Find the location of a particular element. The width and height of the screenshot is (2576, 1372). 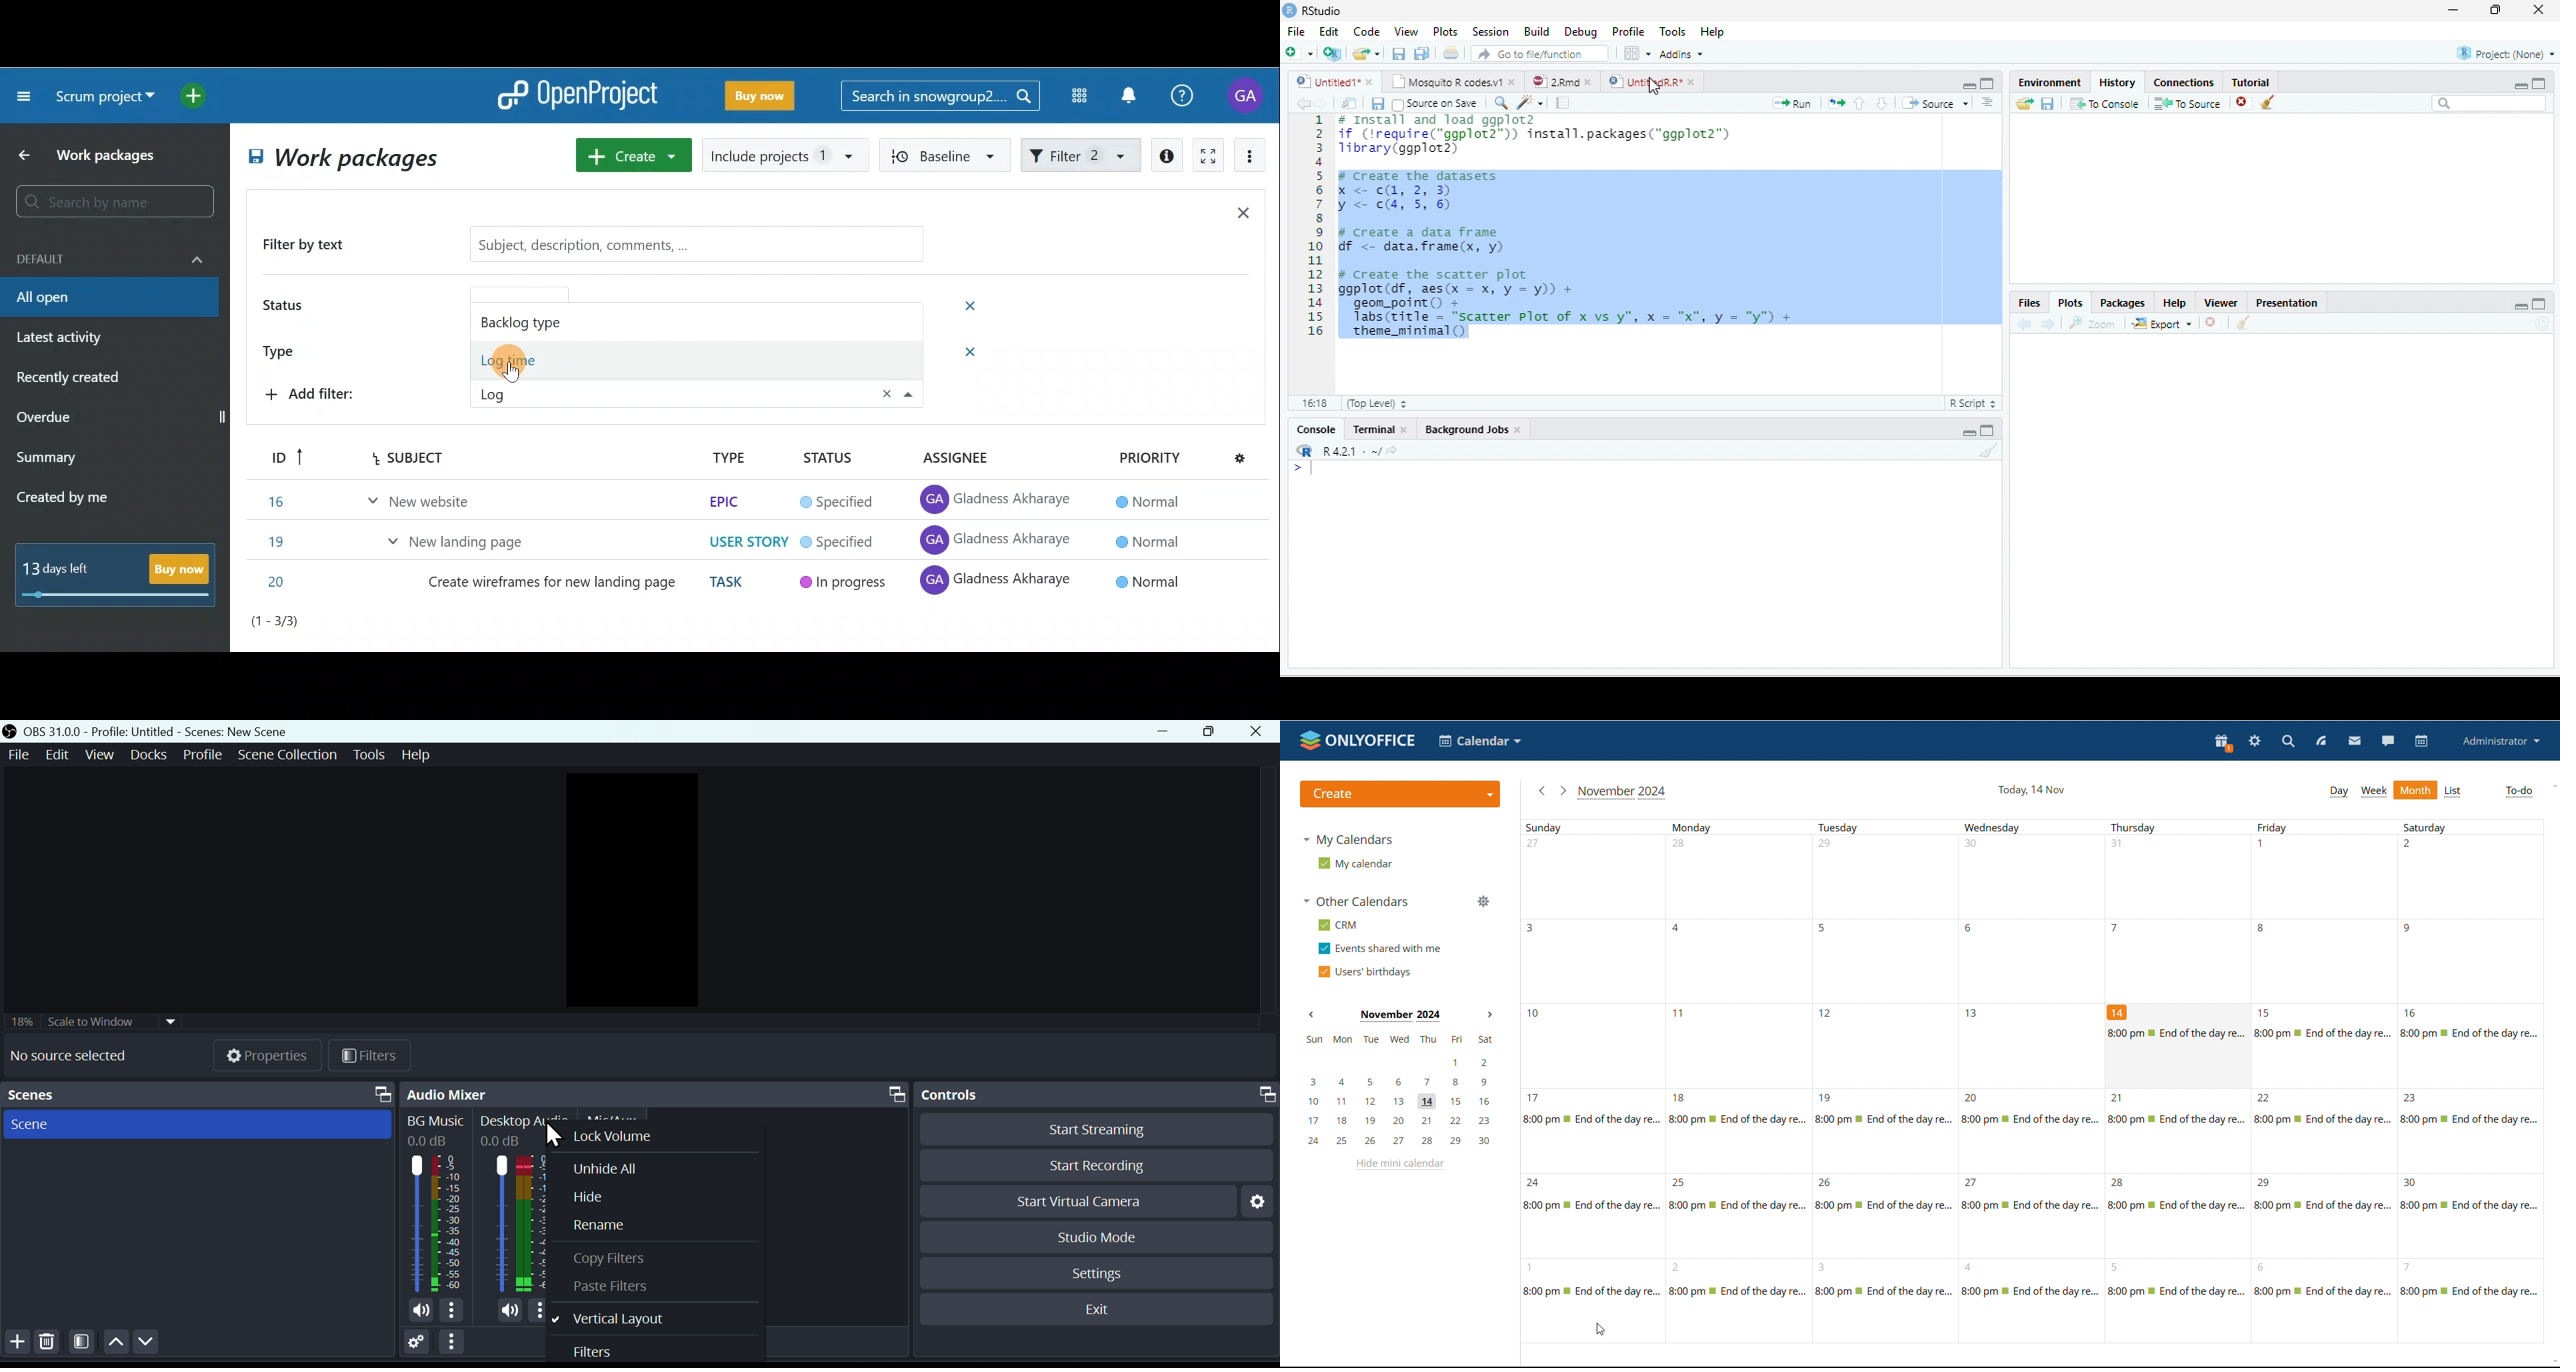

Project name is located at coordinates (102, 98).